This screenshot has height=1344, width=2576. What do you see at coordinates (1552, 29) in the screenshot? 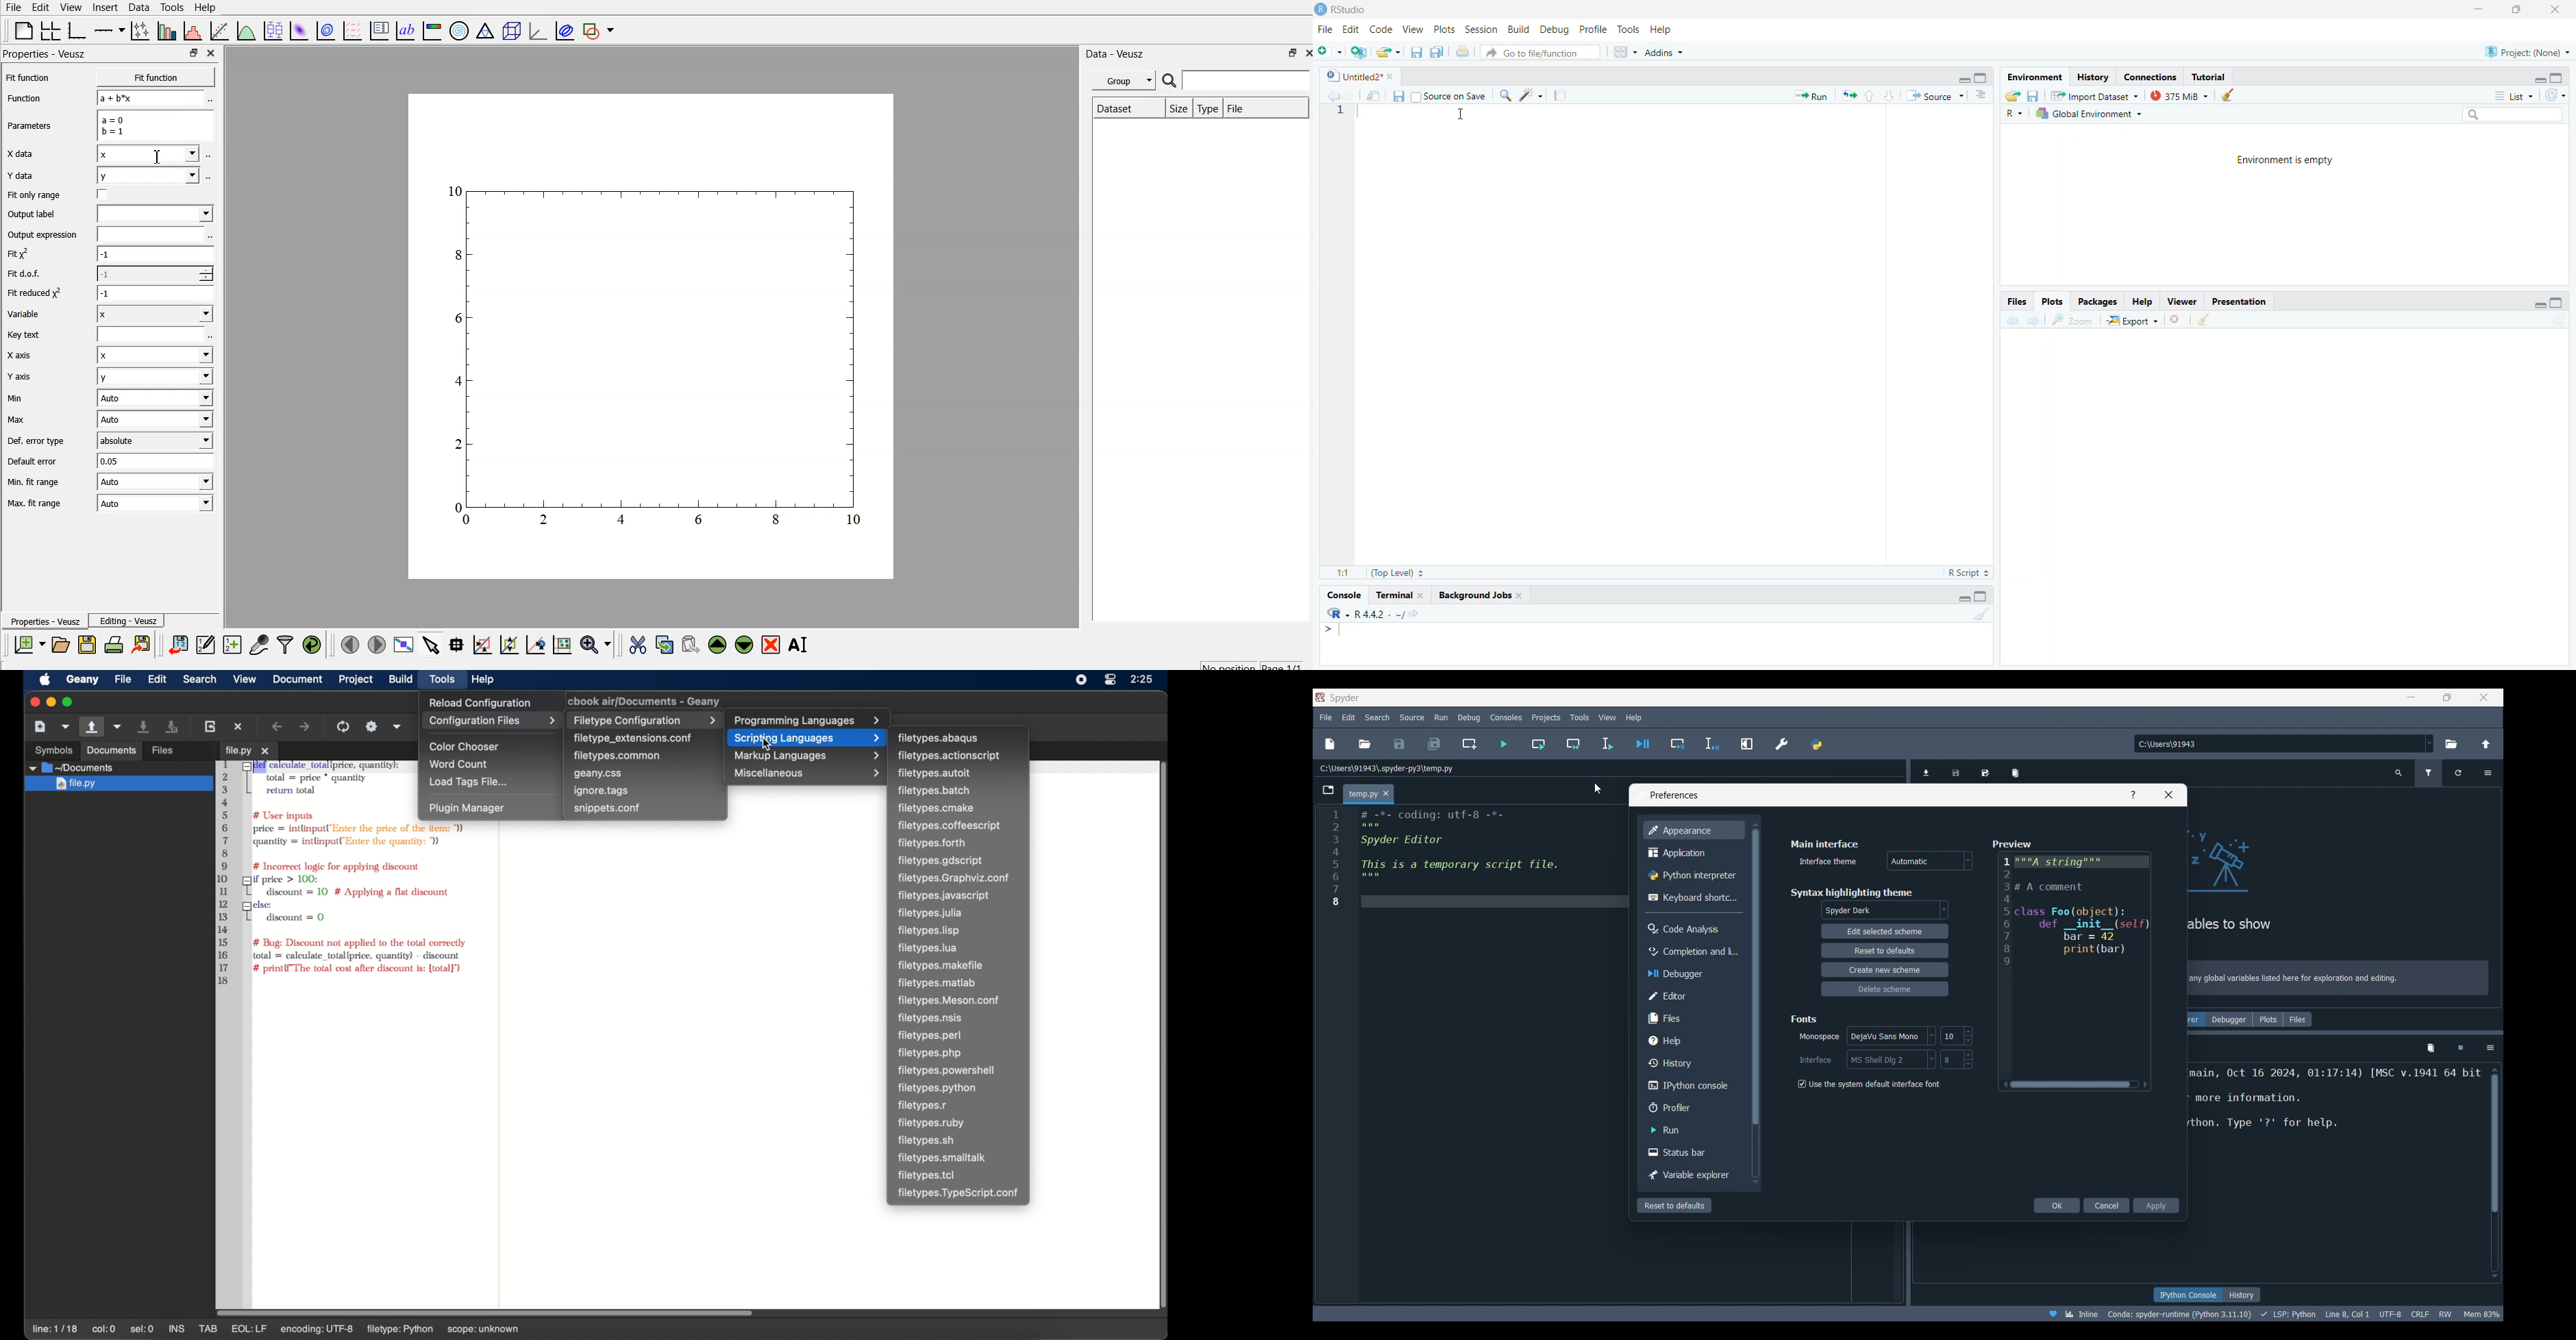
I see `Debug` at bounding box center [1552, 29].